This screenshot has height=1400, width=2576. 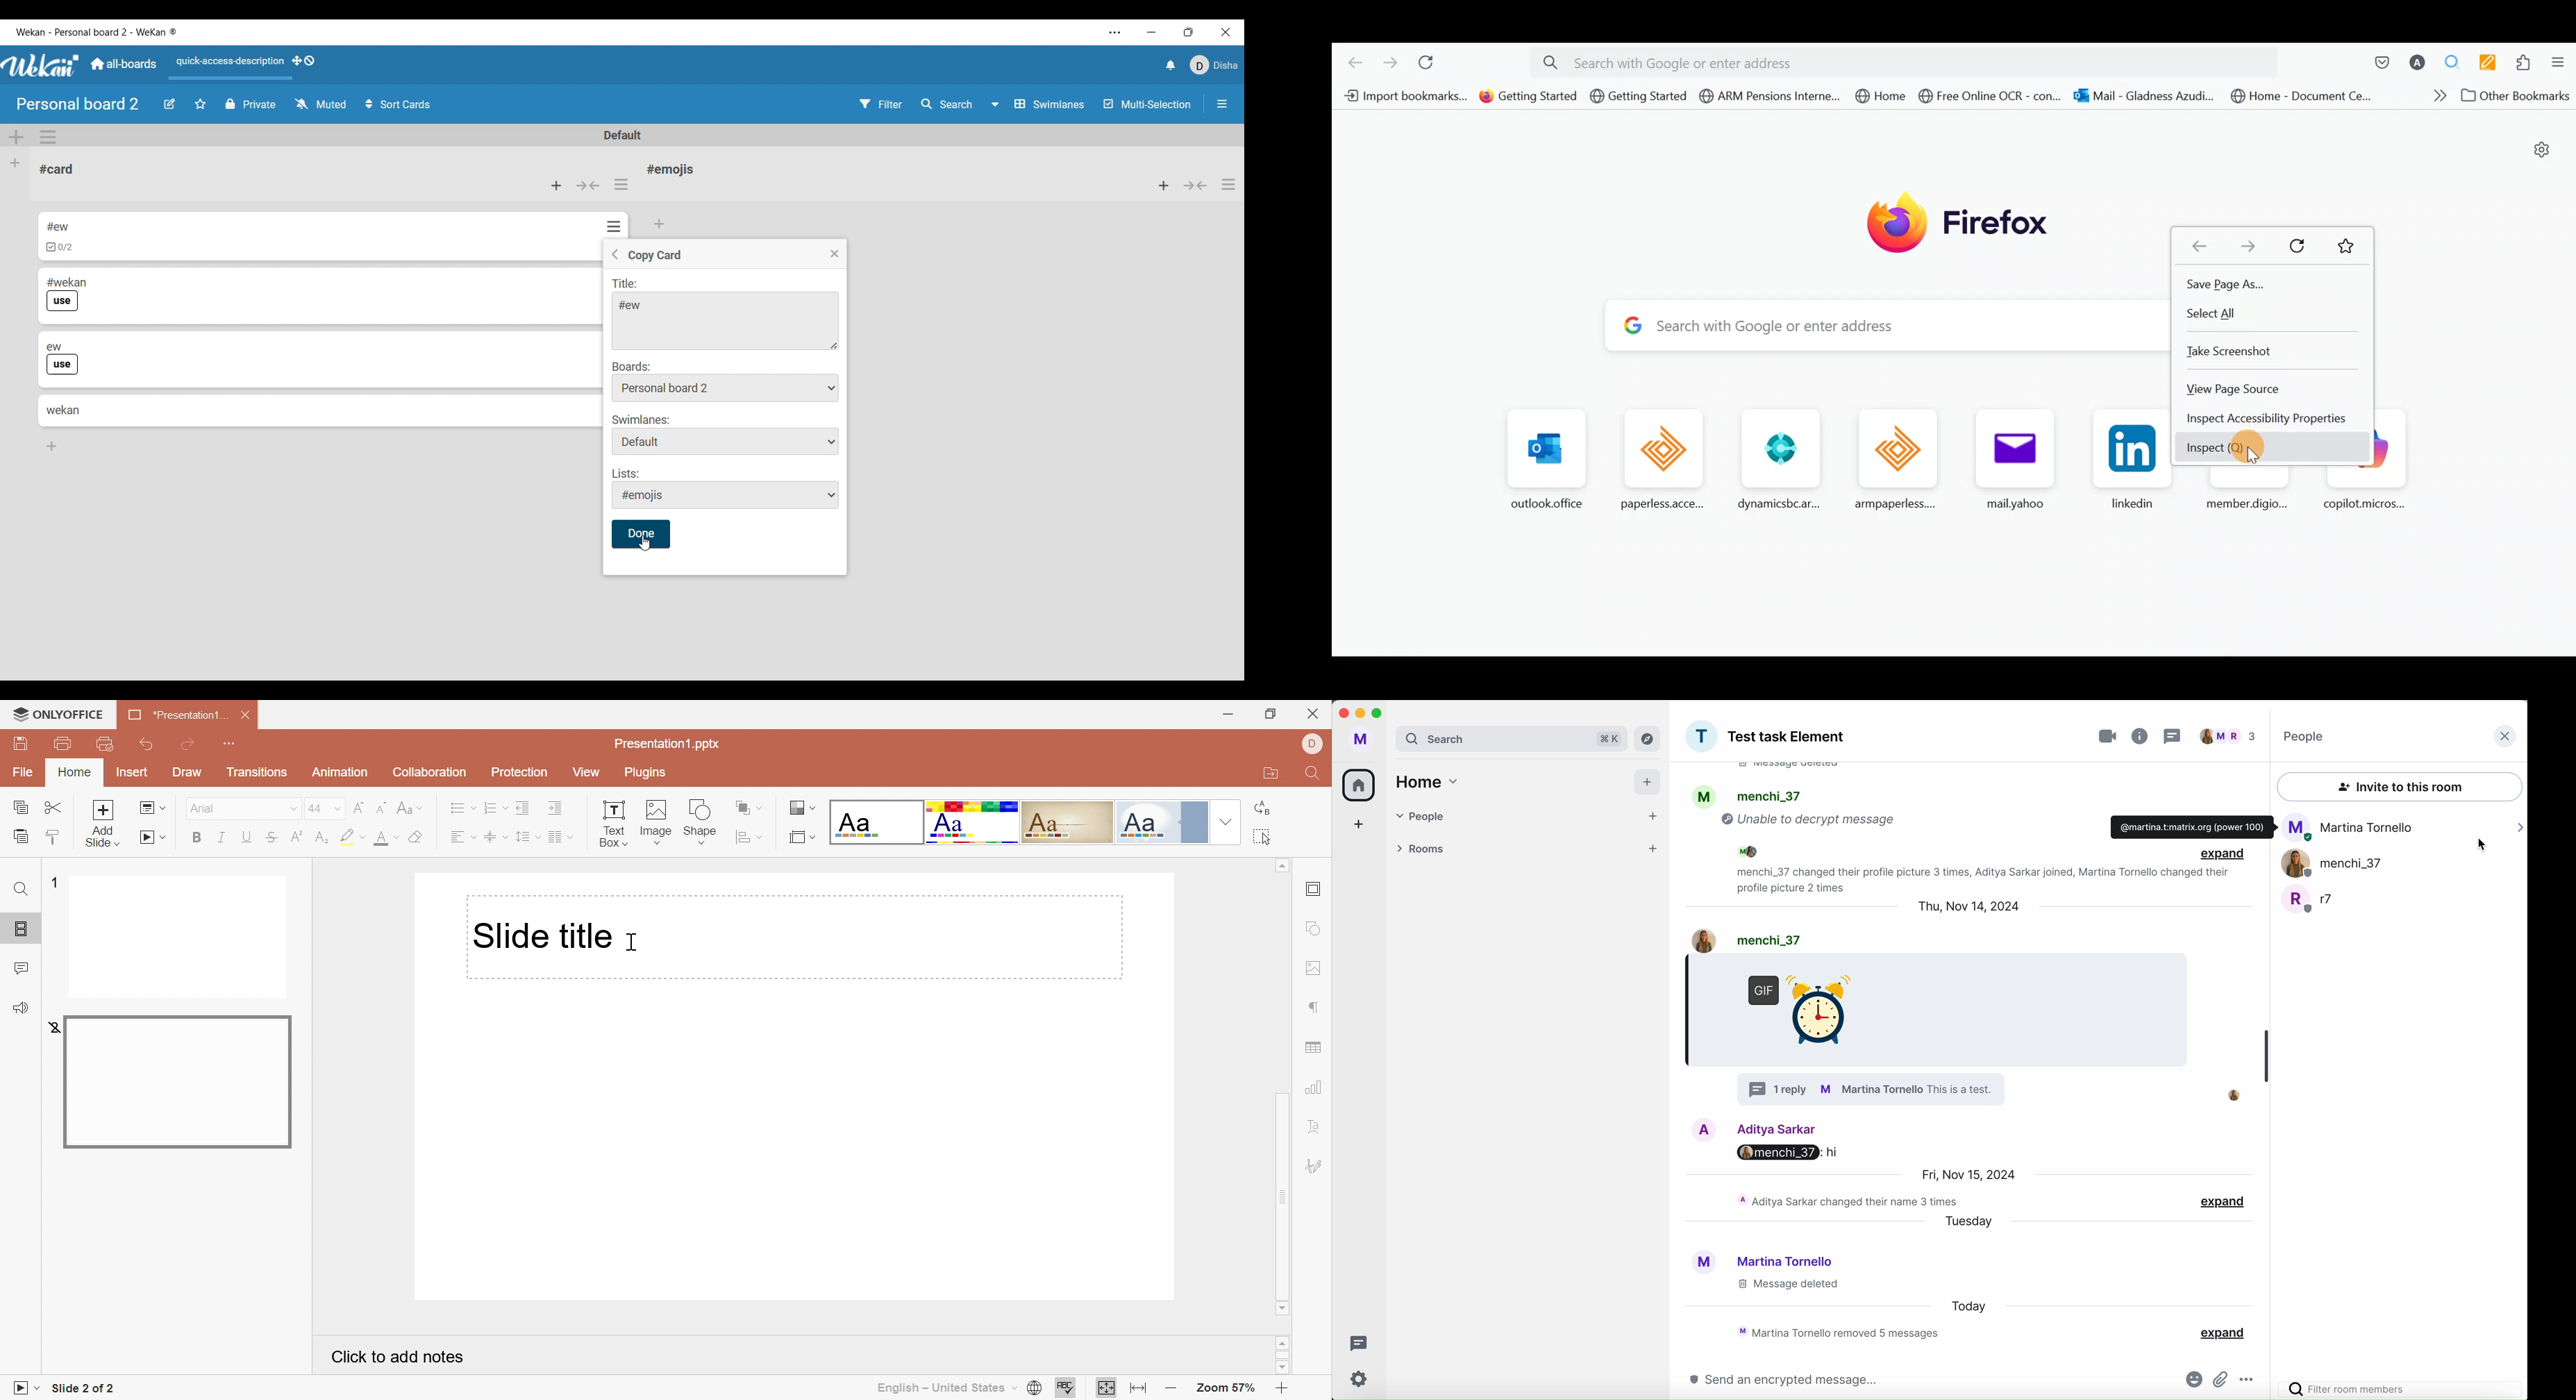 I want to click on Add, so click(x=660, y=222).